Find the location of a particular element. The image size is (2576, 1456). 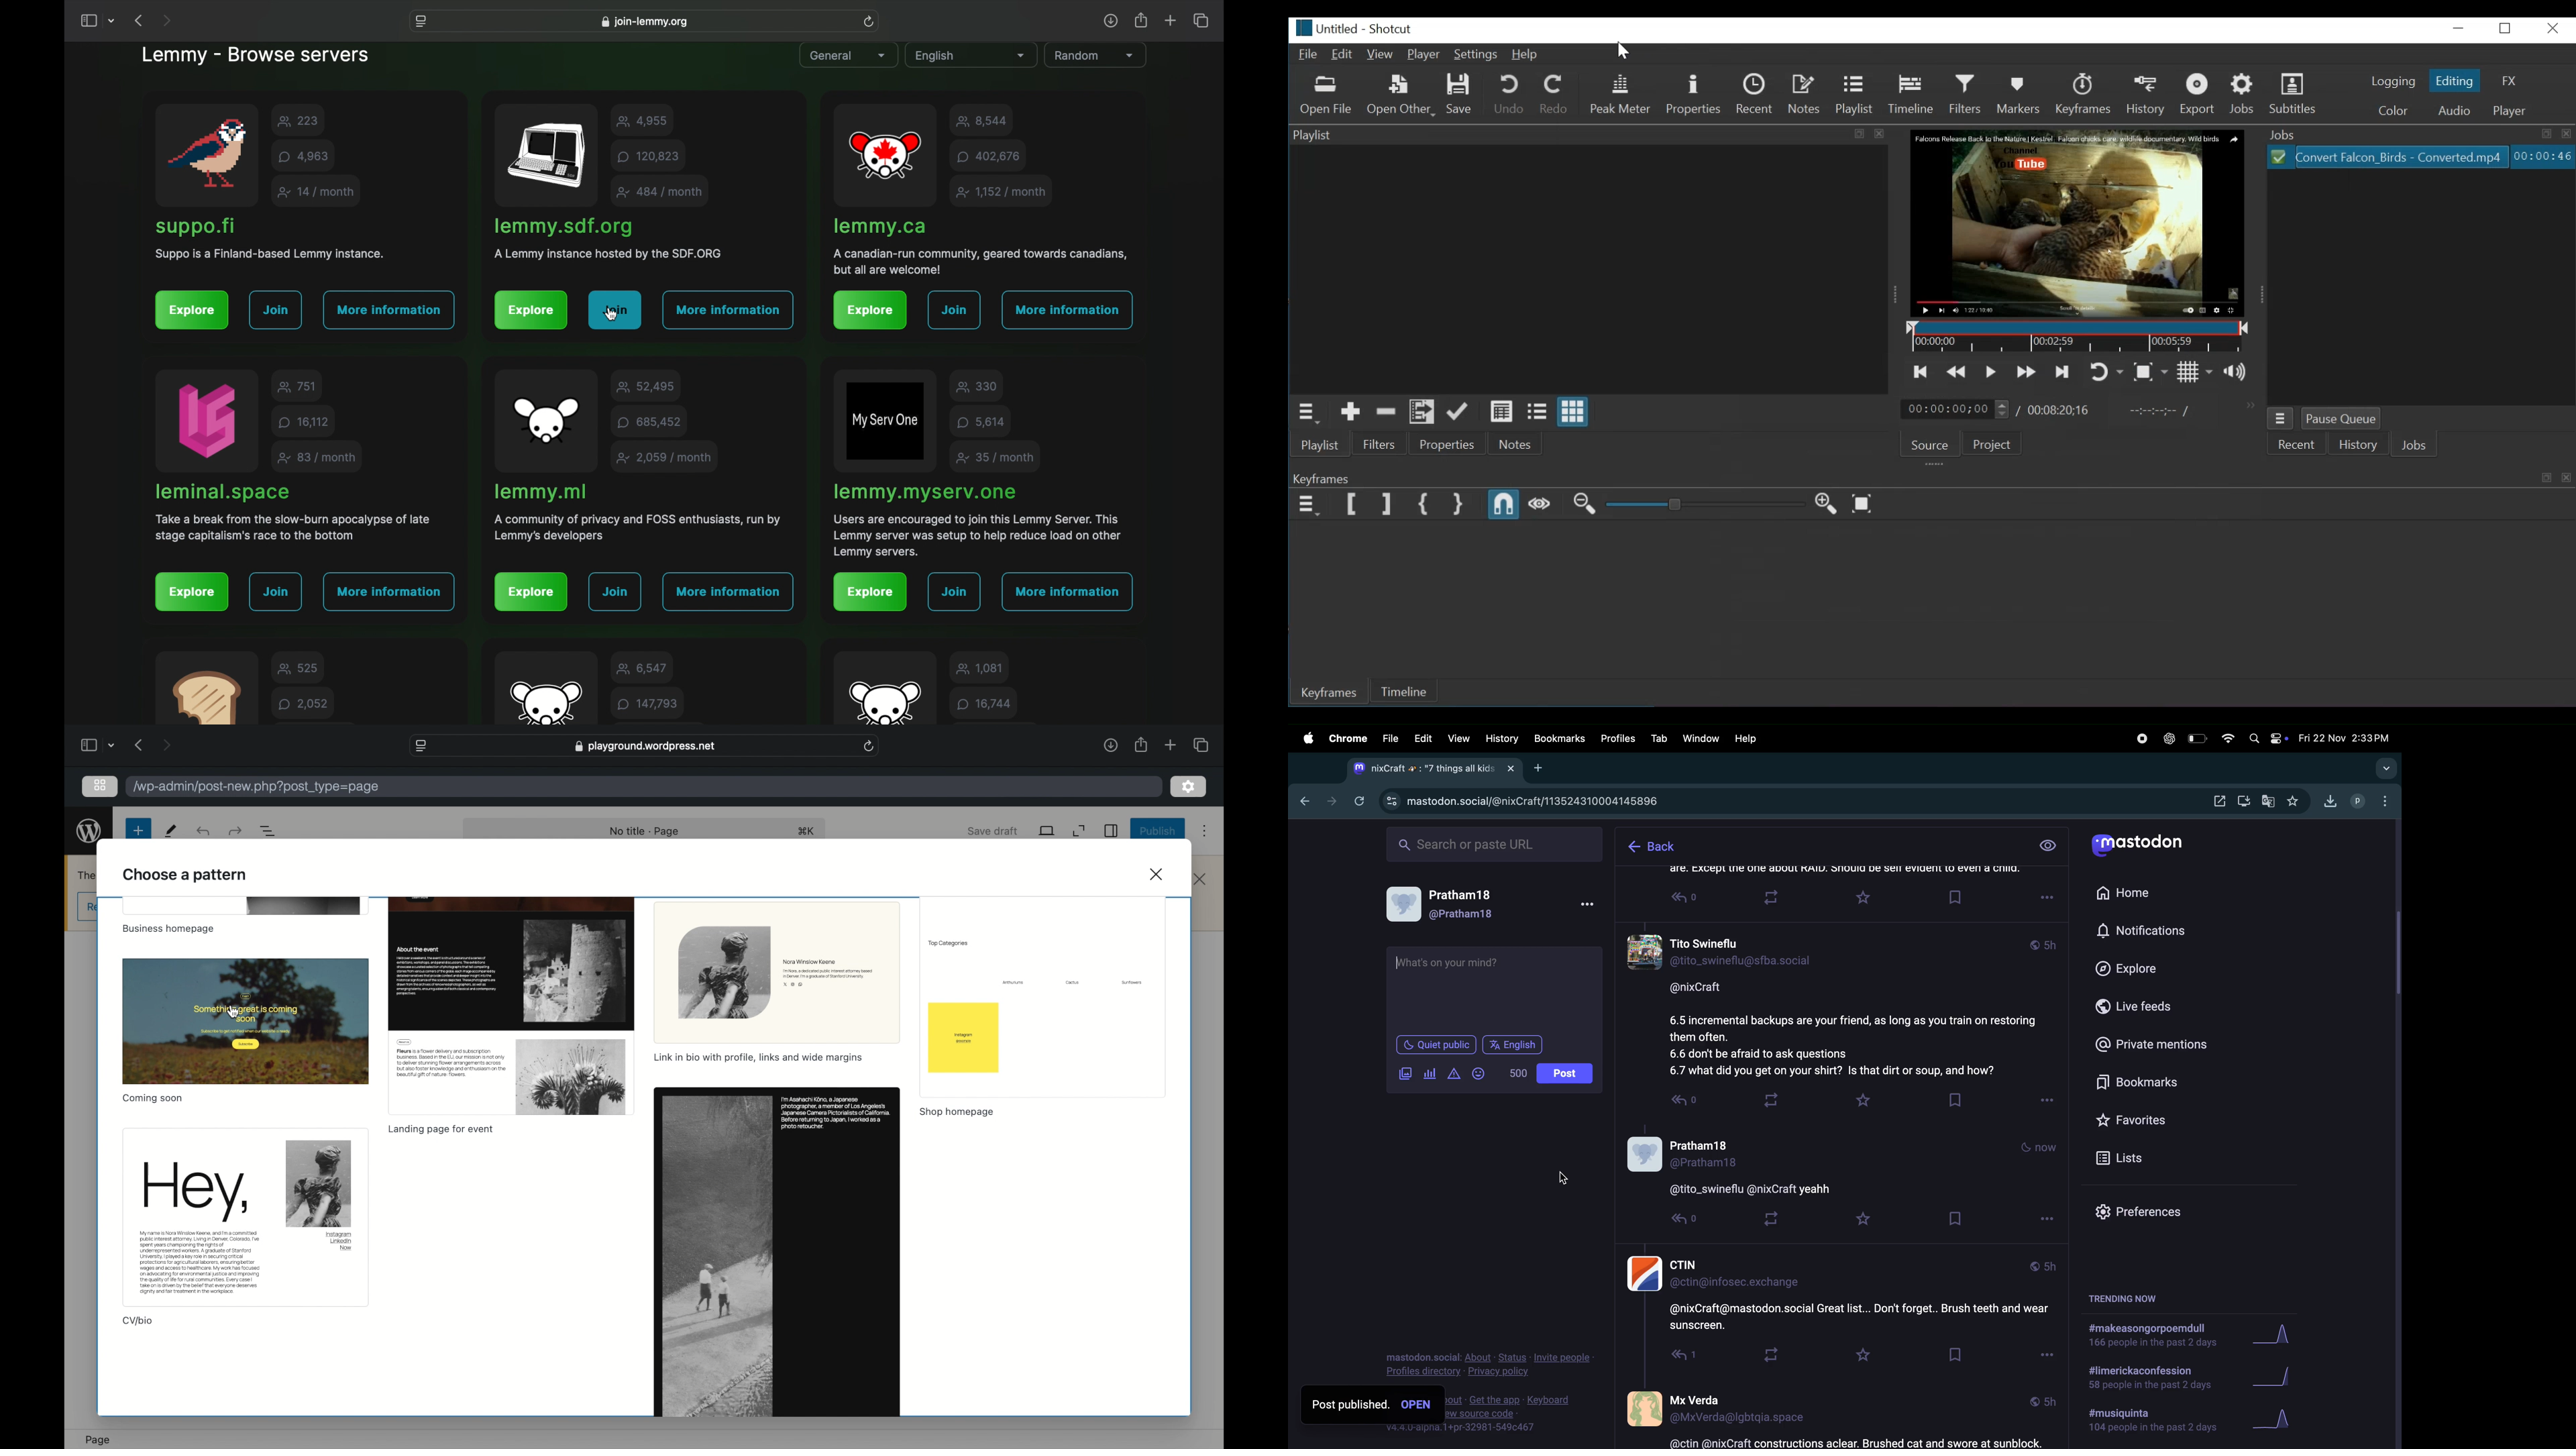

Settings is located at coordinates (1476, 56).